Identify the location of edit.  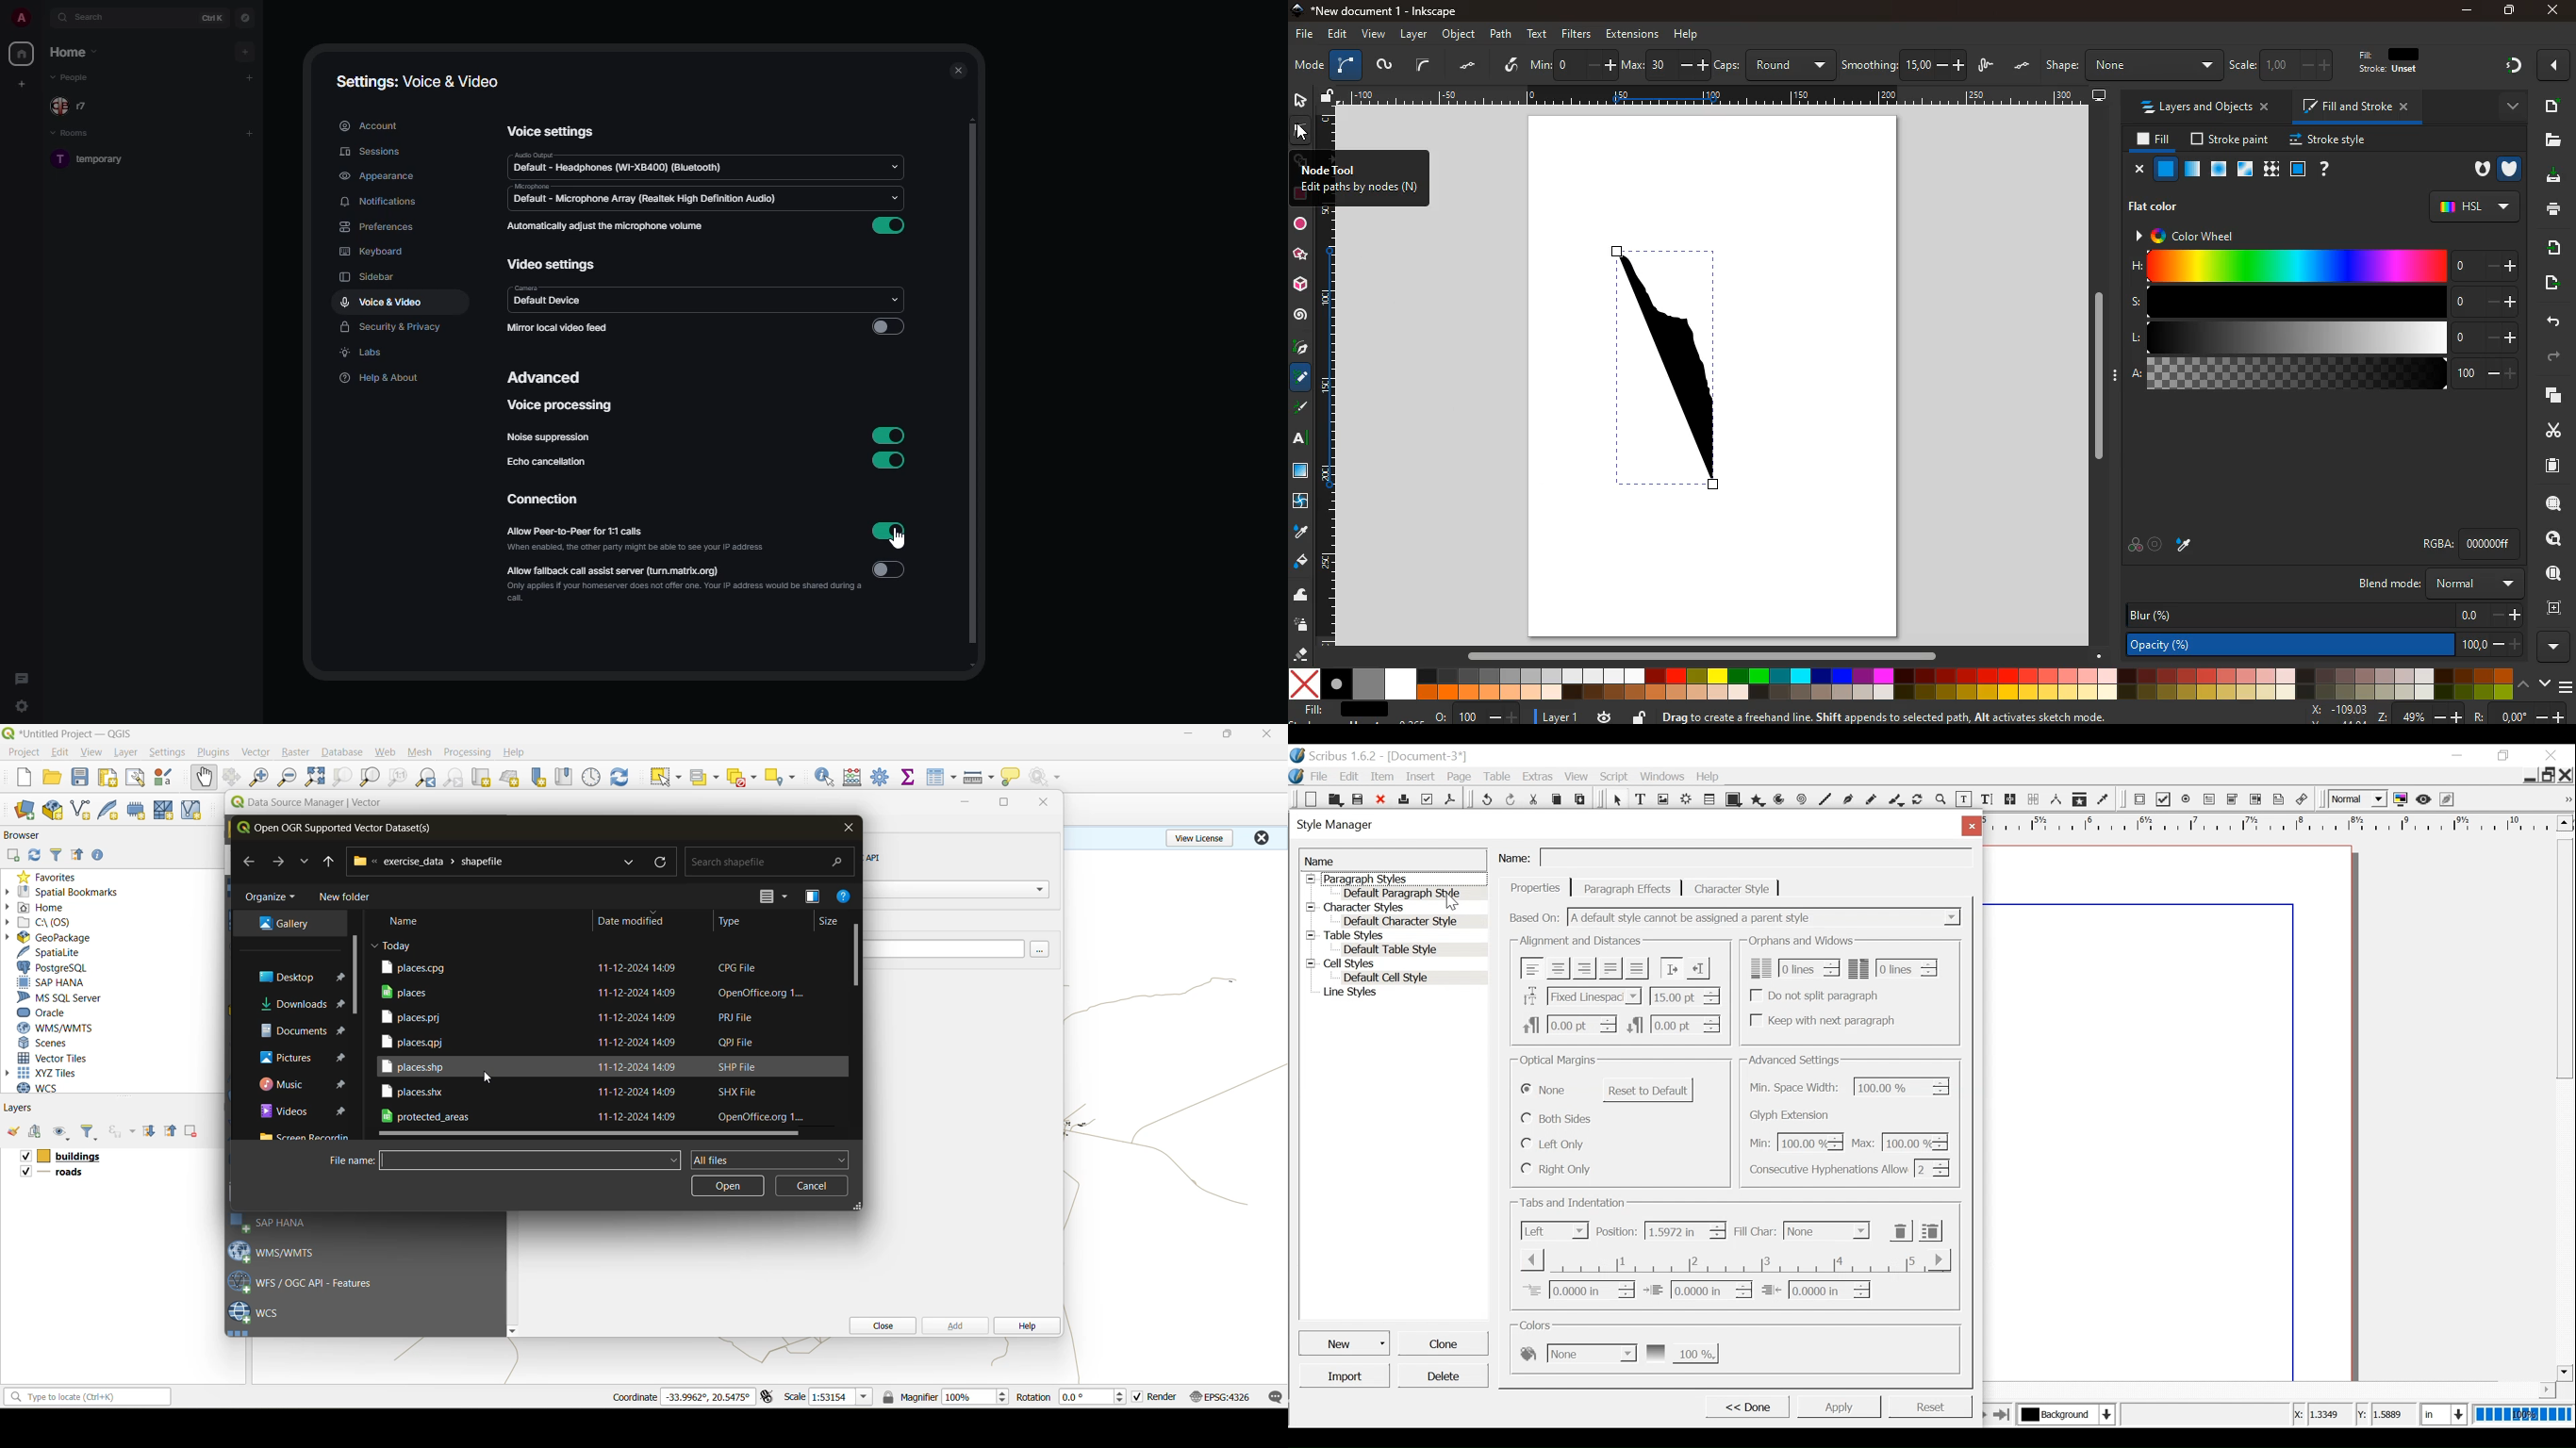
(1336, 35).